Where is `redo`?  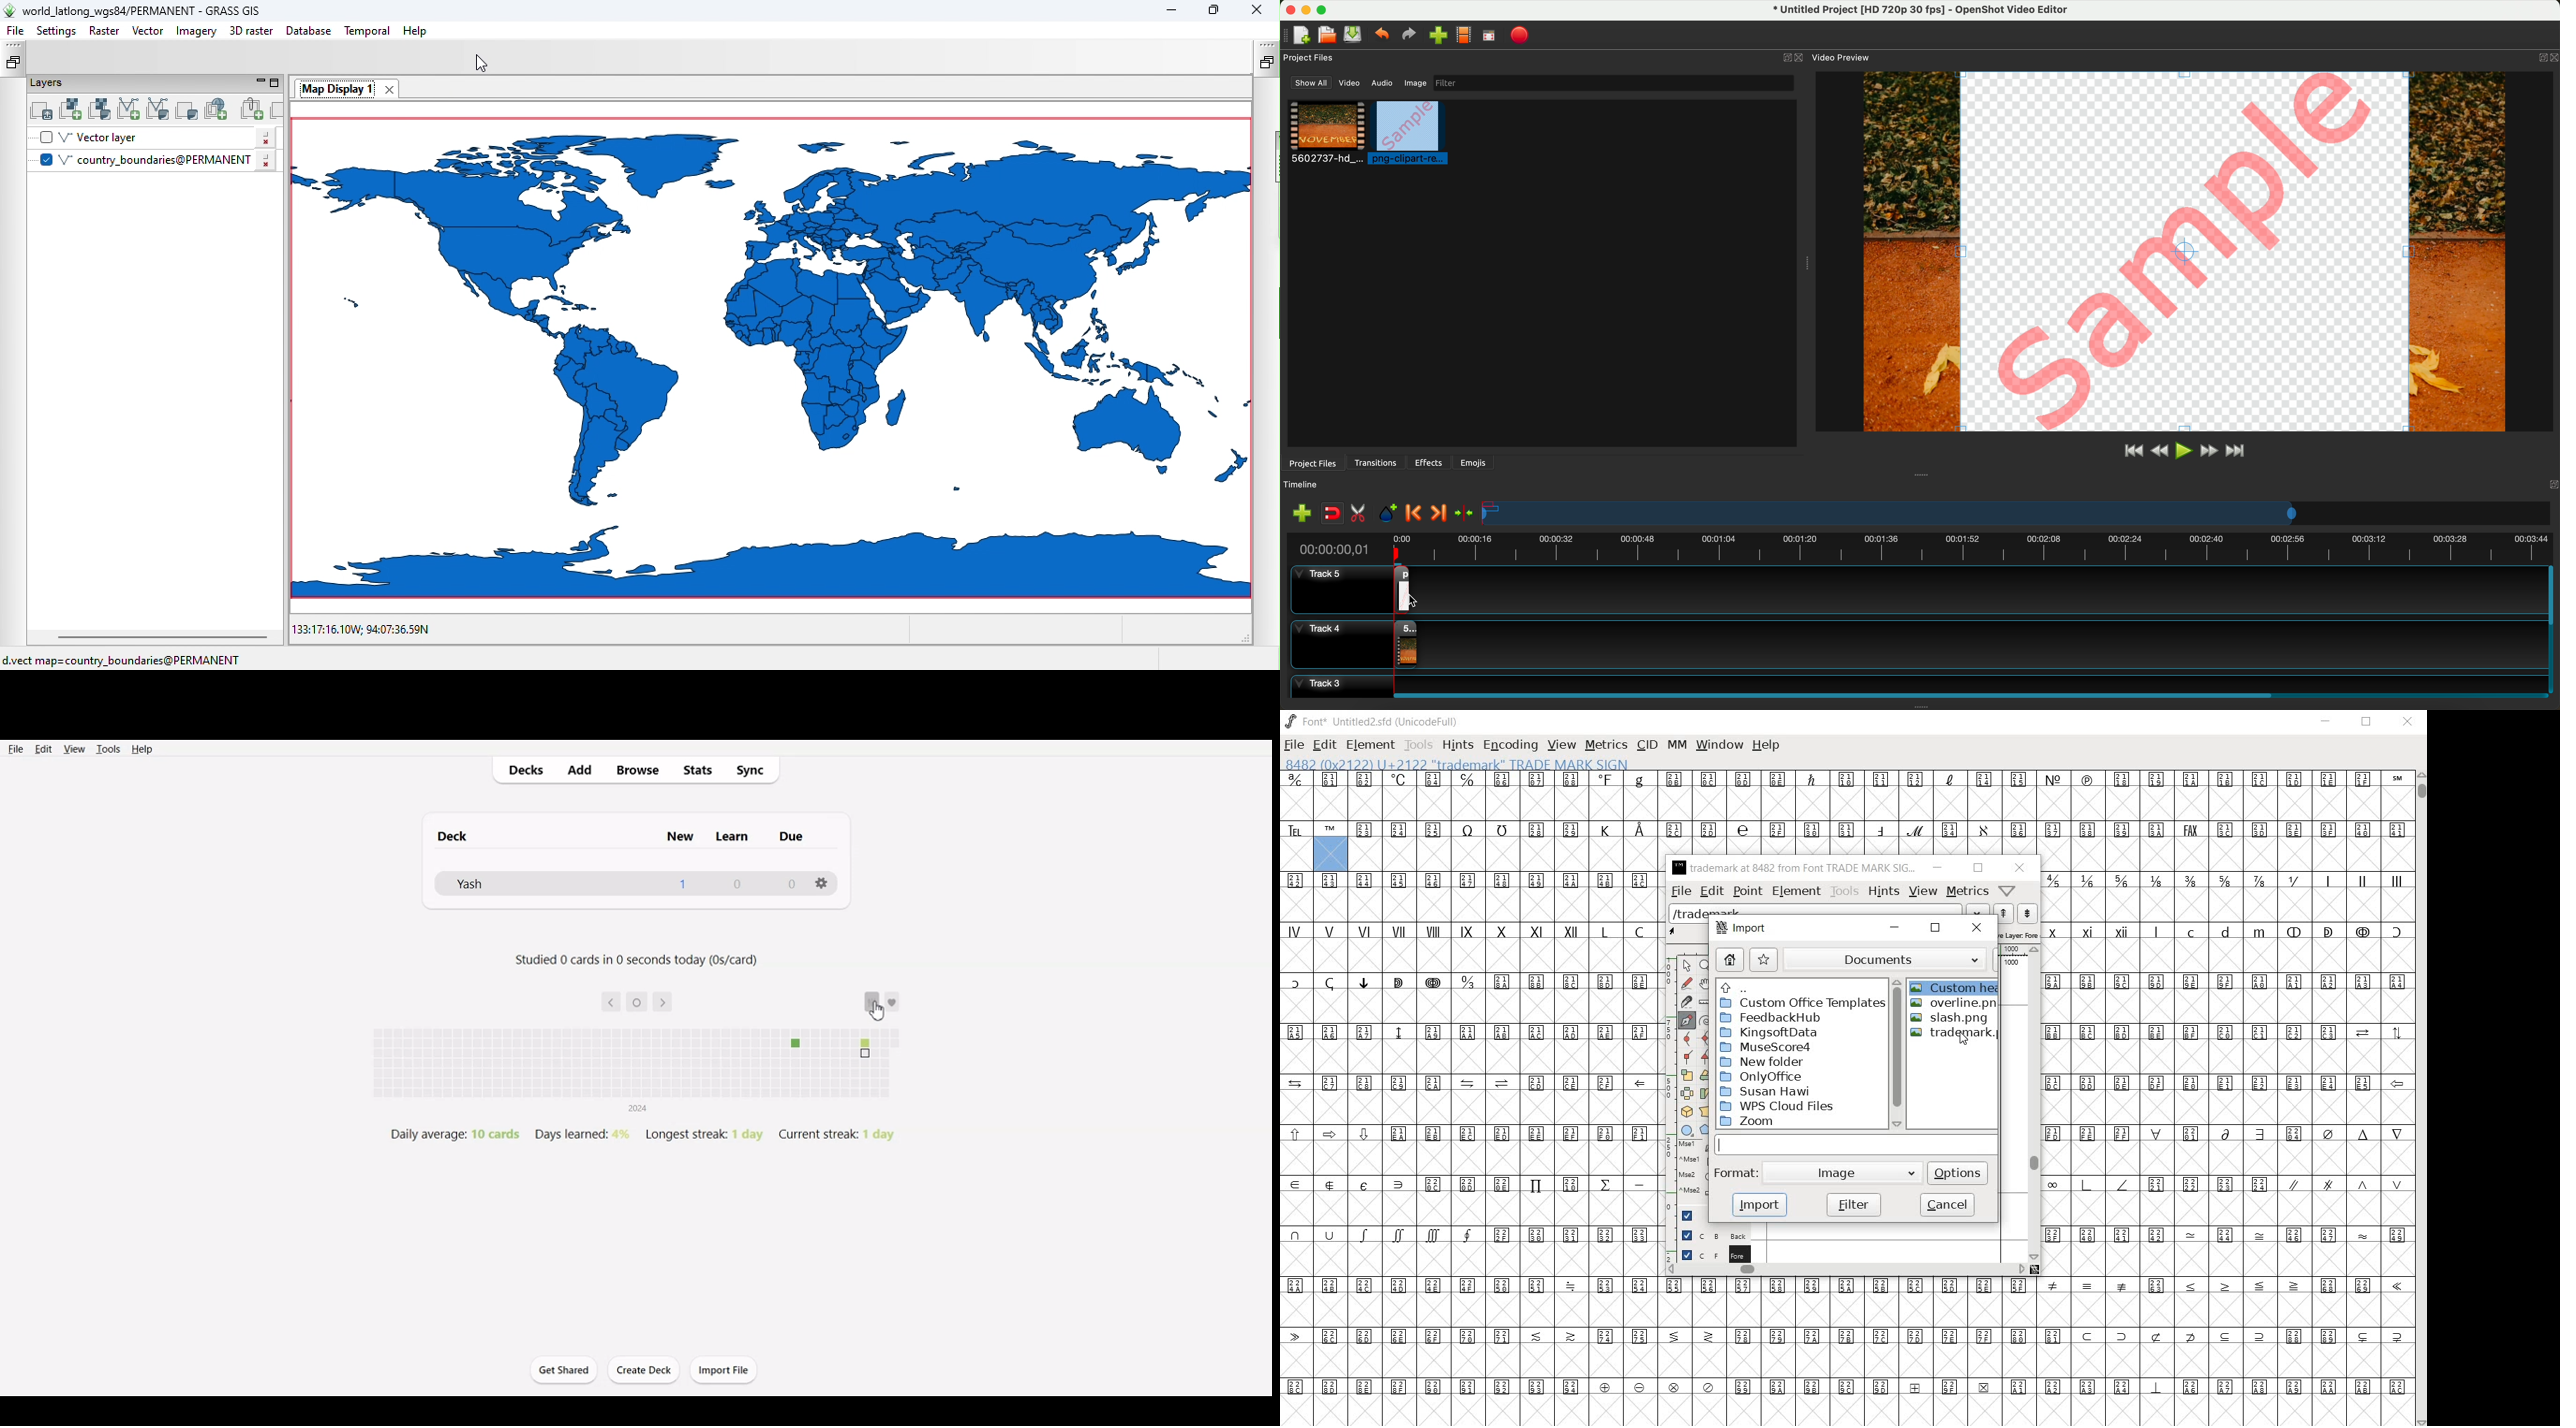
redo is located at coordinates (1411, 35).